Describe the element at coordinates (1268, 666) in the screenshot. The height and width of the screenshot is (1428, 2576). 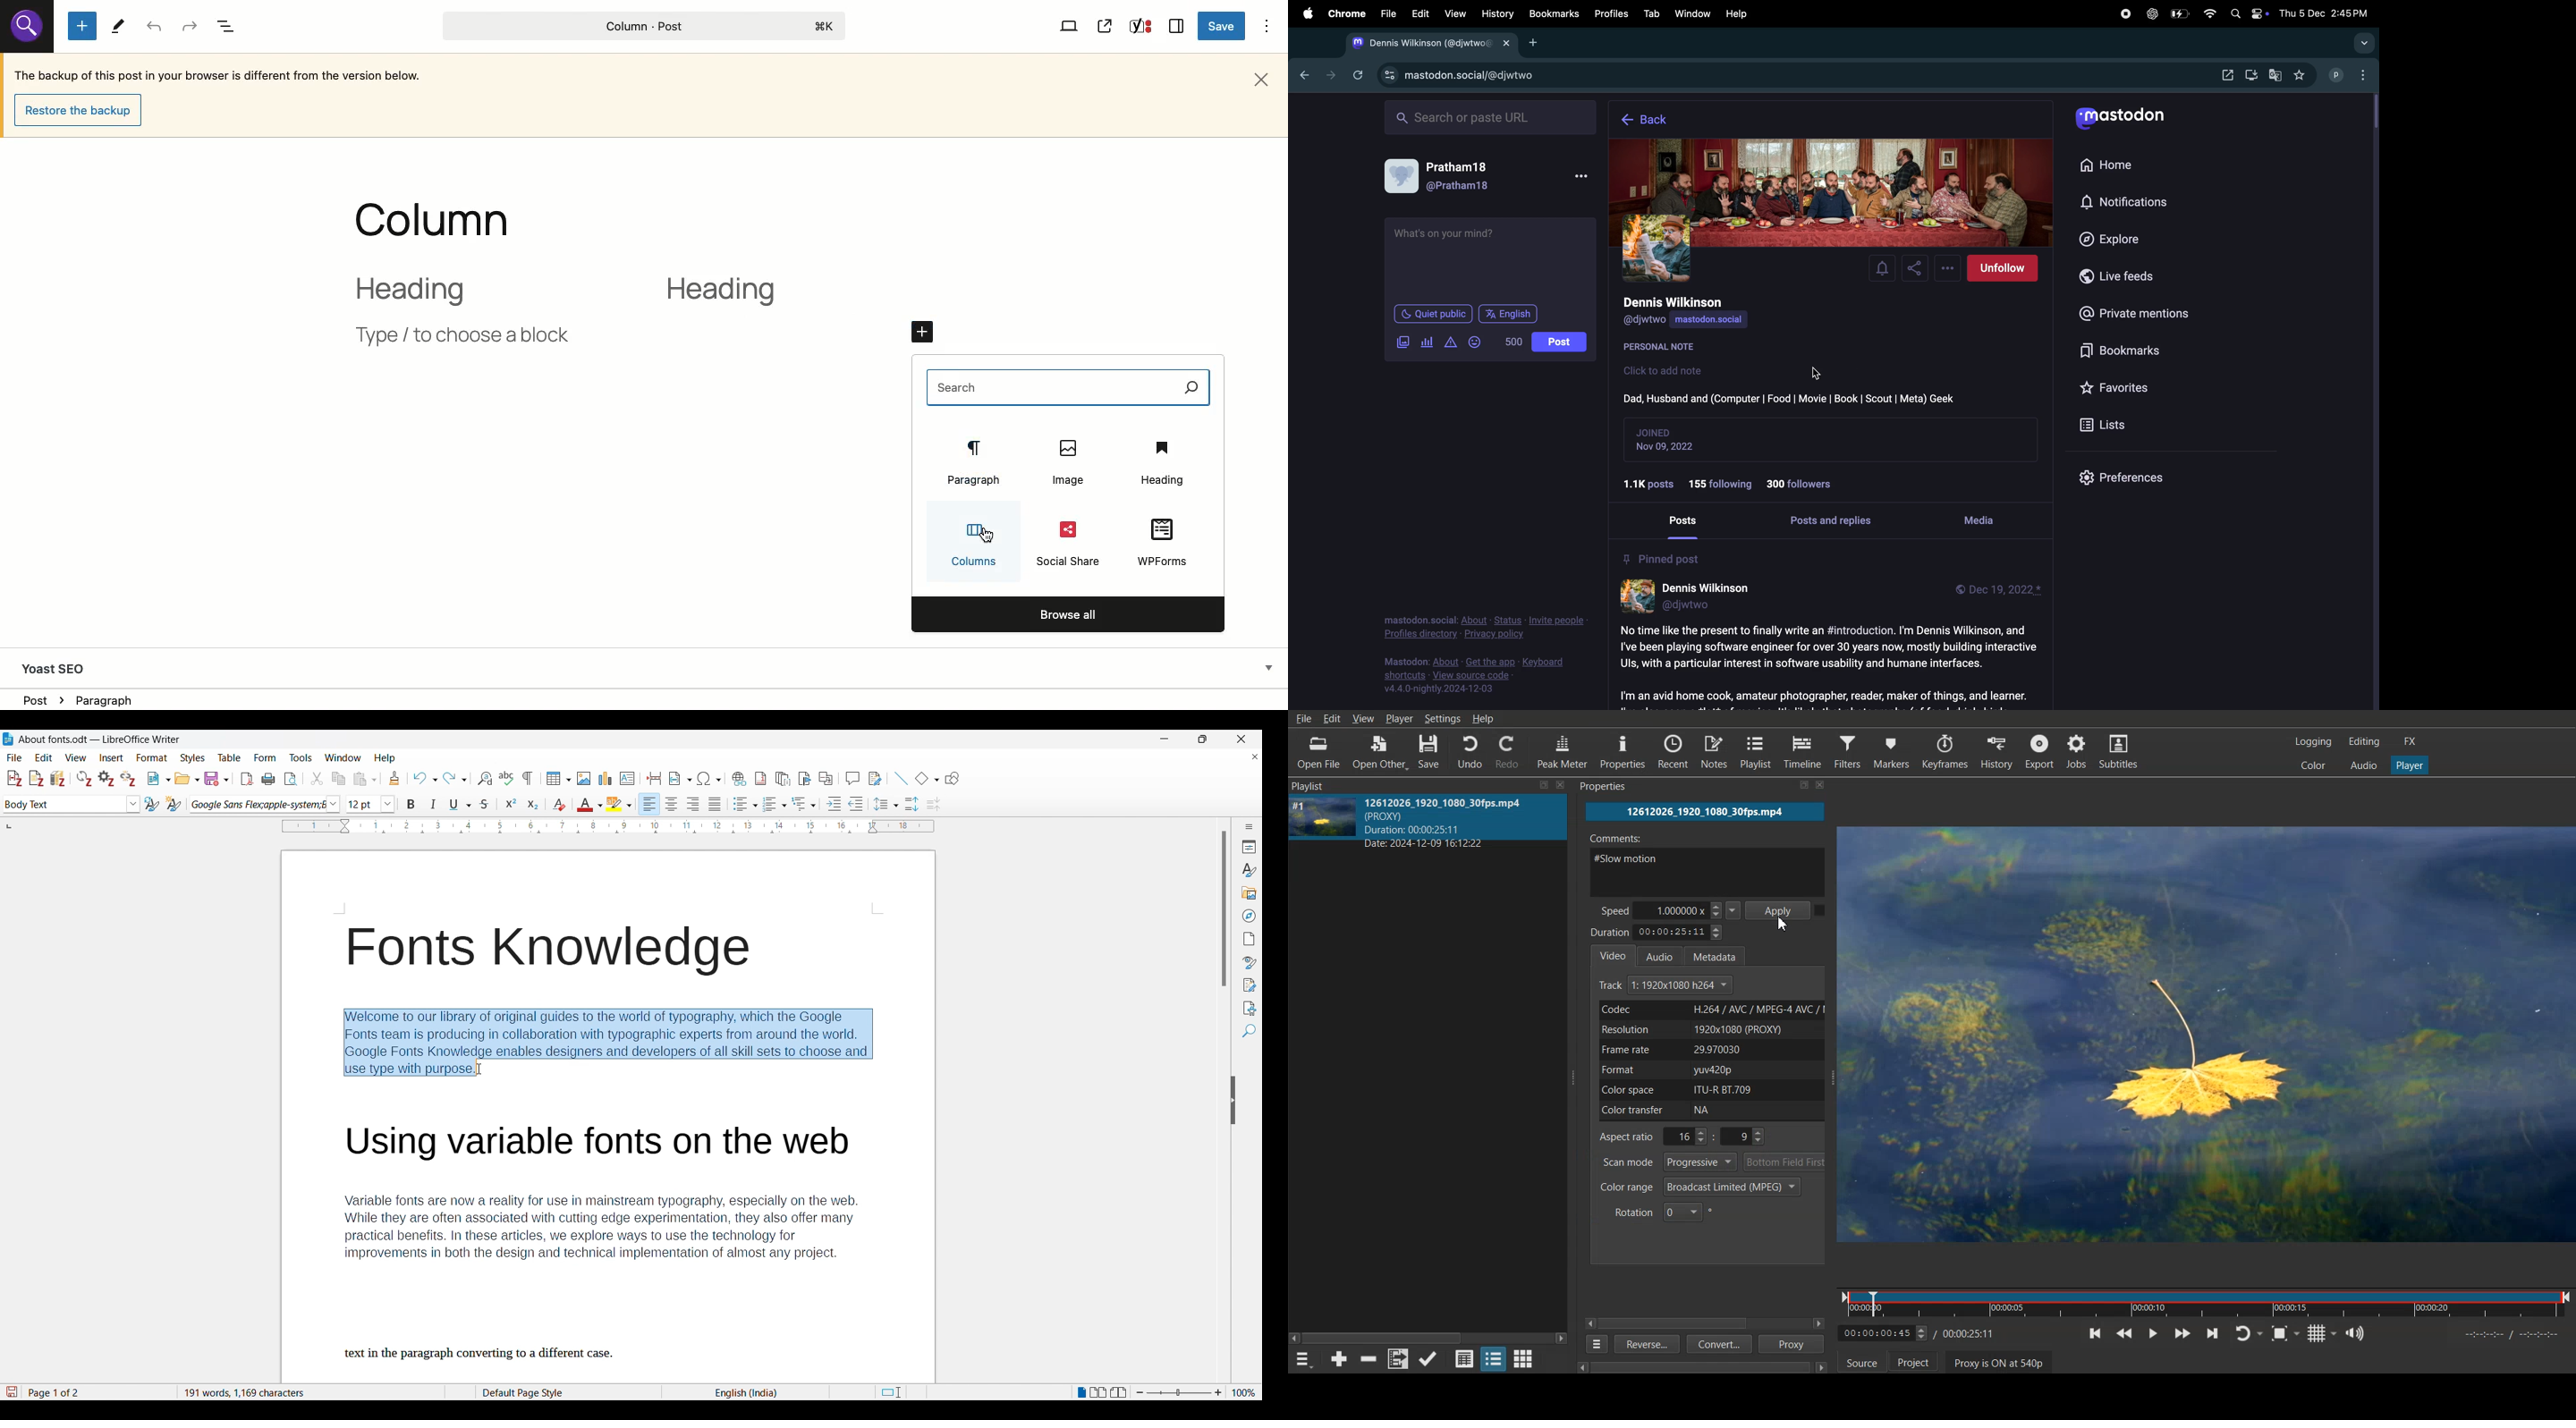
I see `Hide` at that location.